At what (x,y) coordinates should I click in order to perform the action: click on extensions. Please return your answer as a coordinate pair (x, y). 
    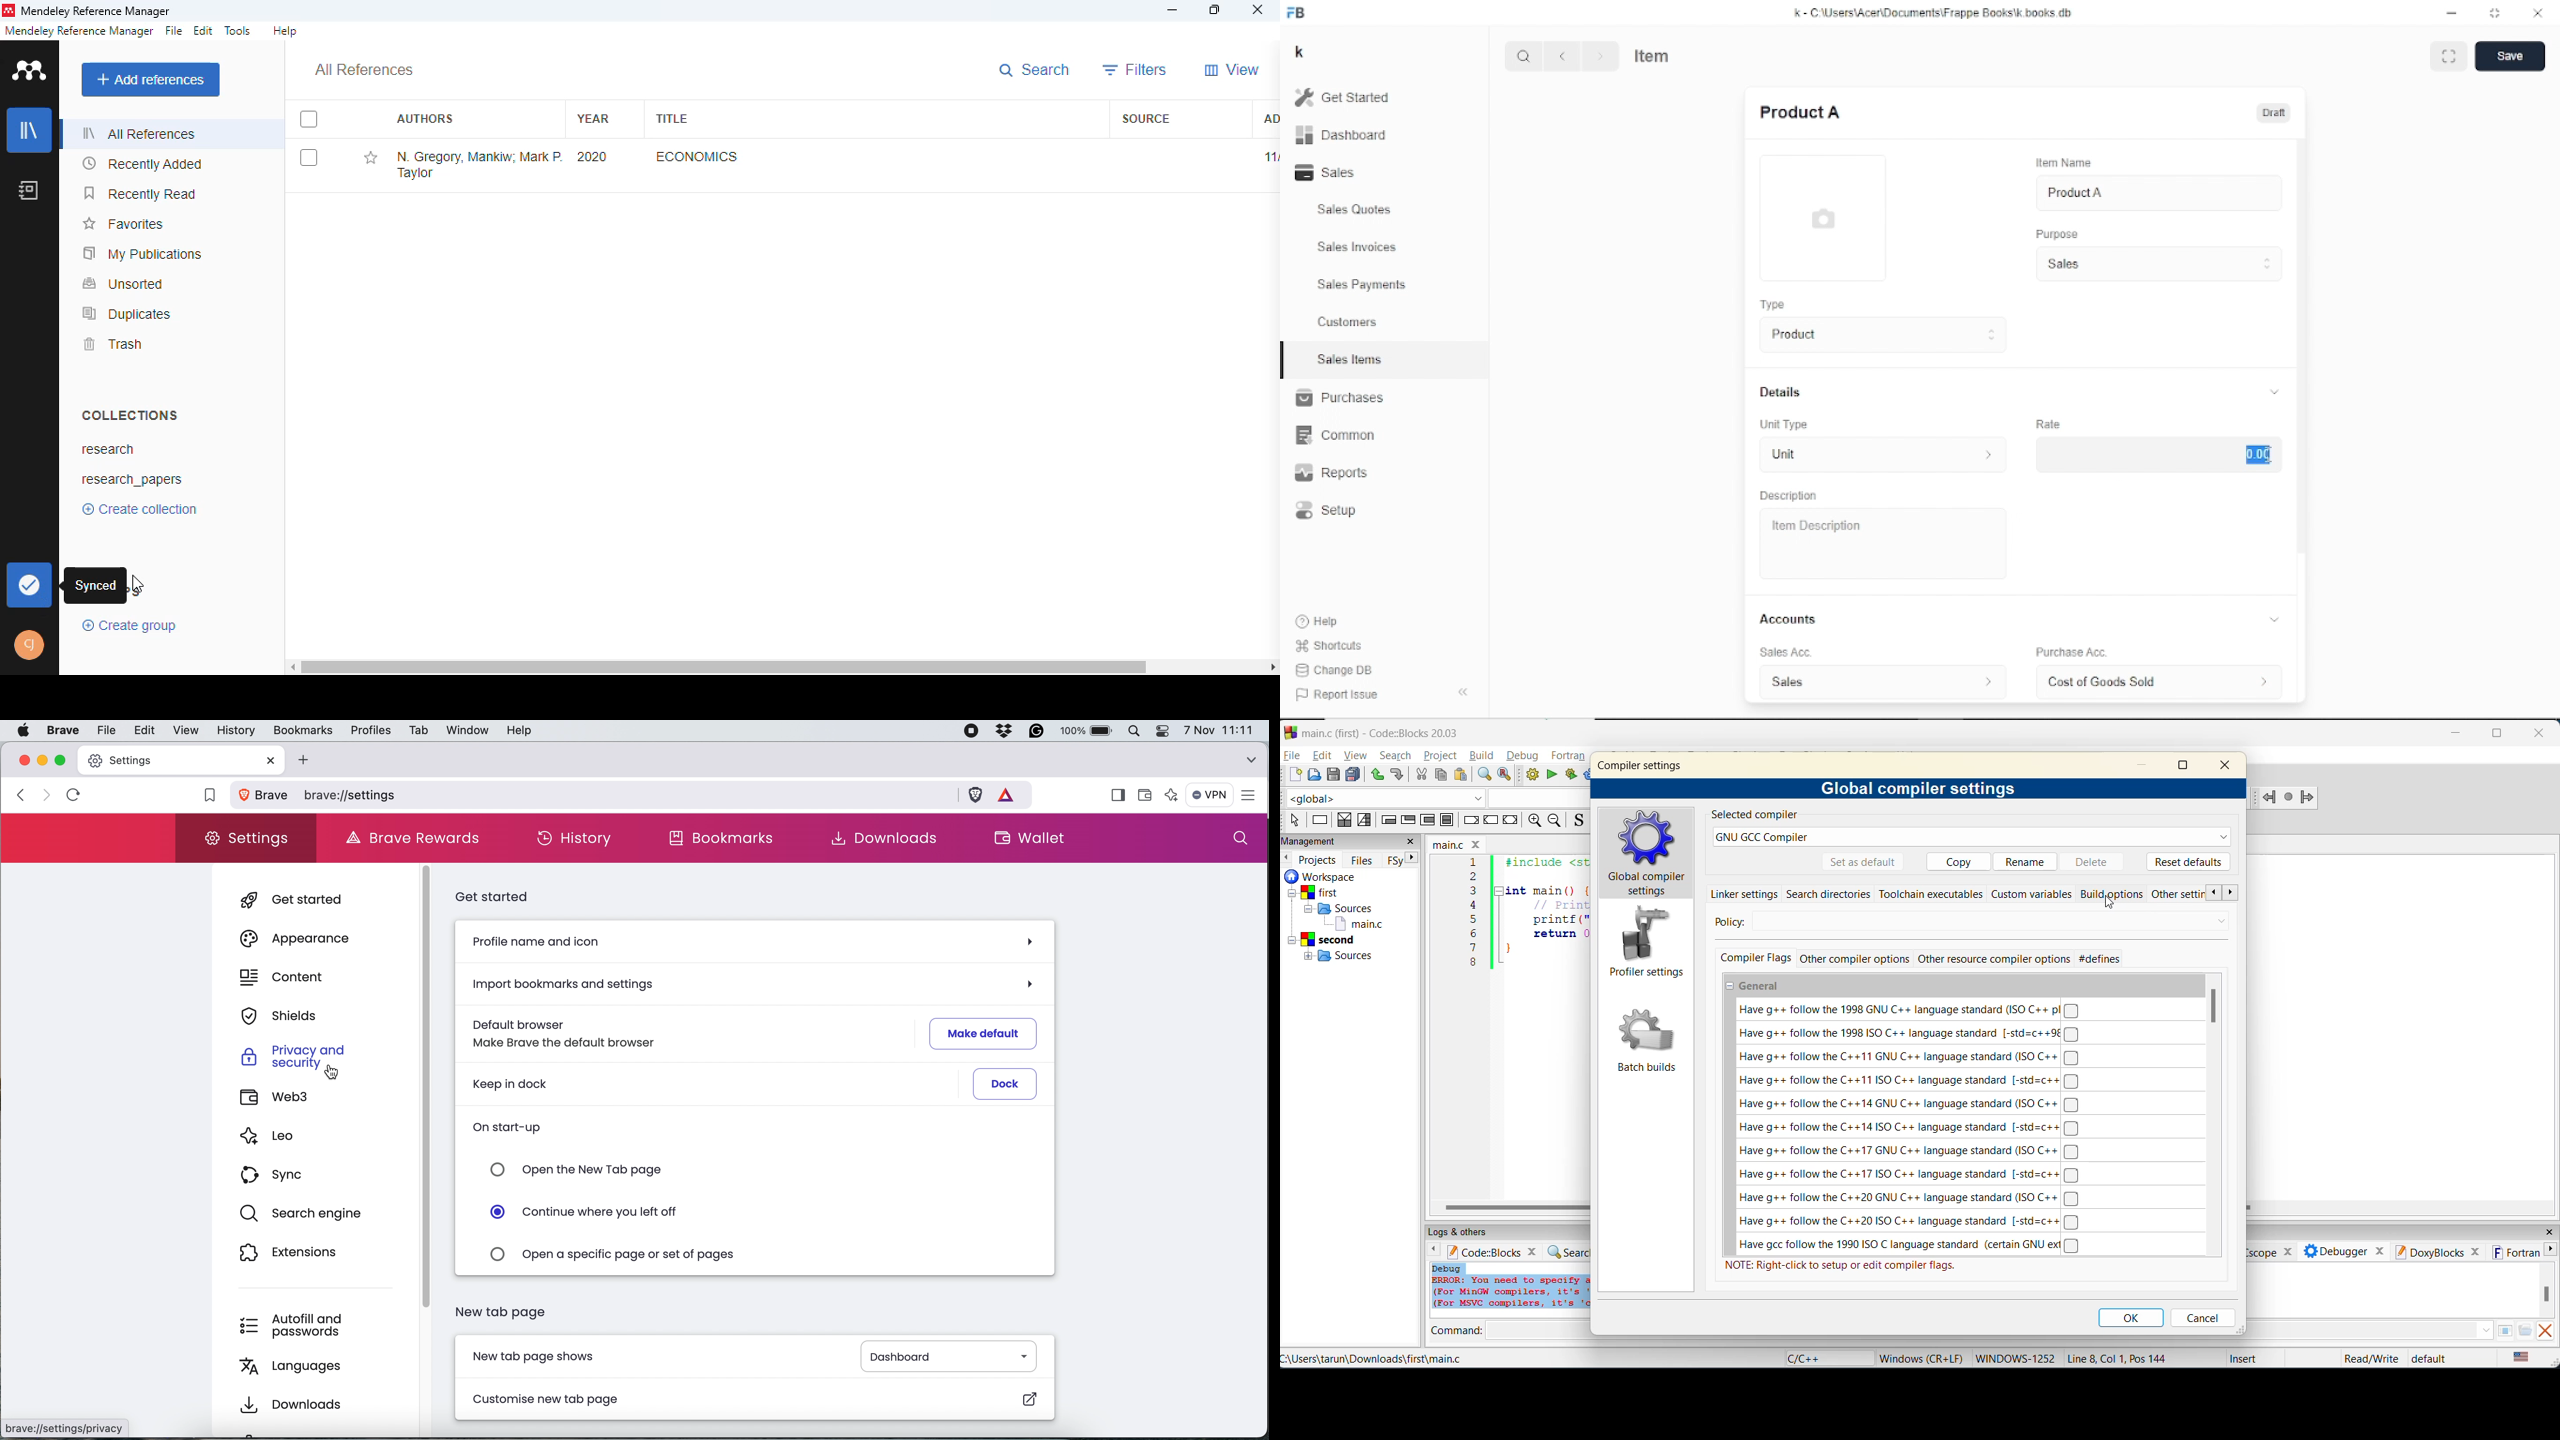
    Looking at the image, I should click on (292, 1252).